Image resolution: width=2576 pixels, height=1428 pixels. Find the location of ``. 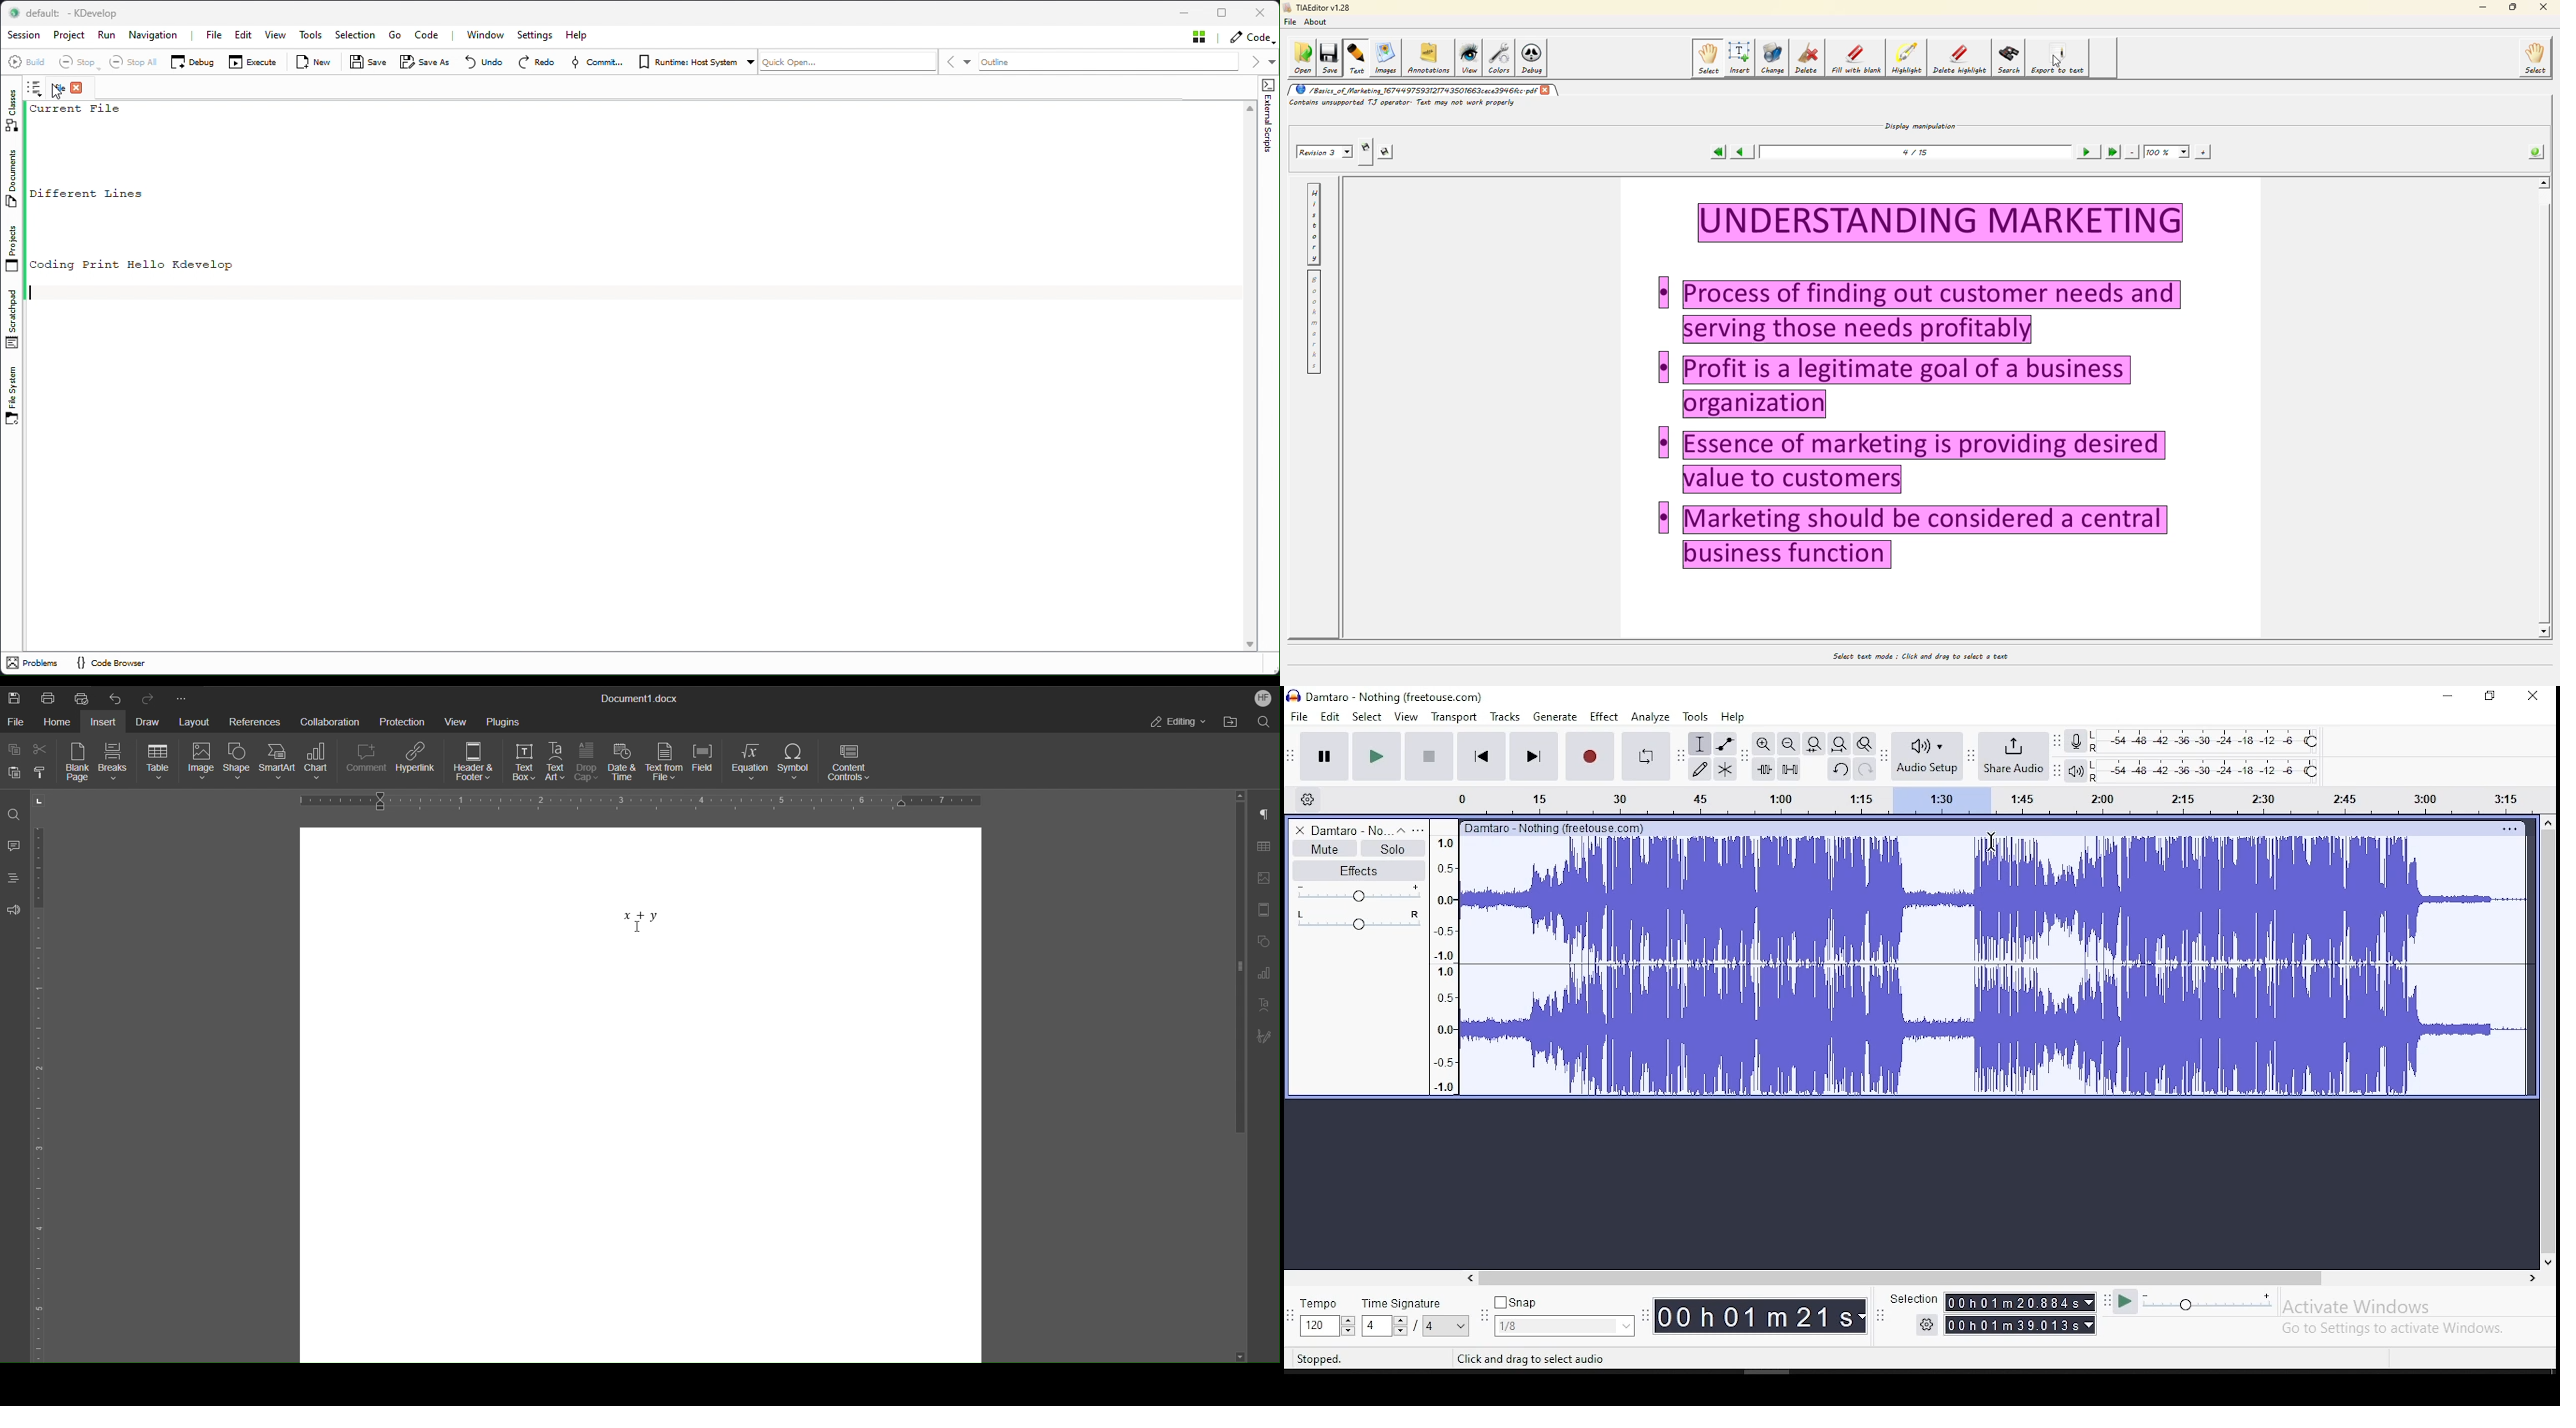

 is located at coordinates (2056, 769).